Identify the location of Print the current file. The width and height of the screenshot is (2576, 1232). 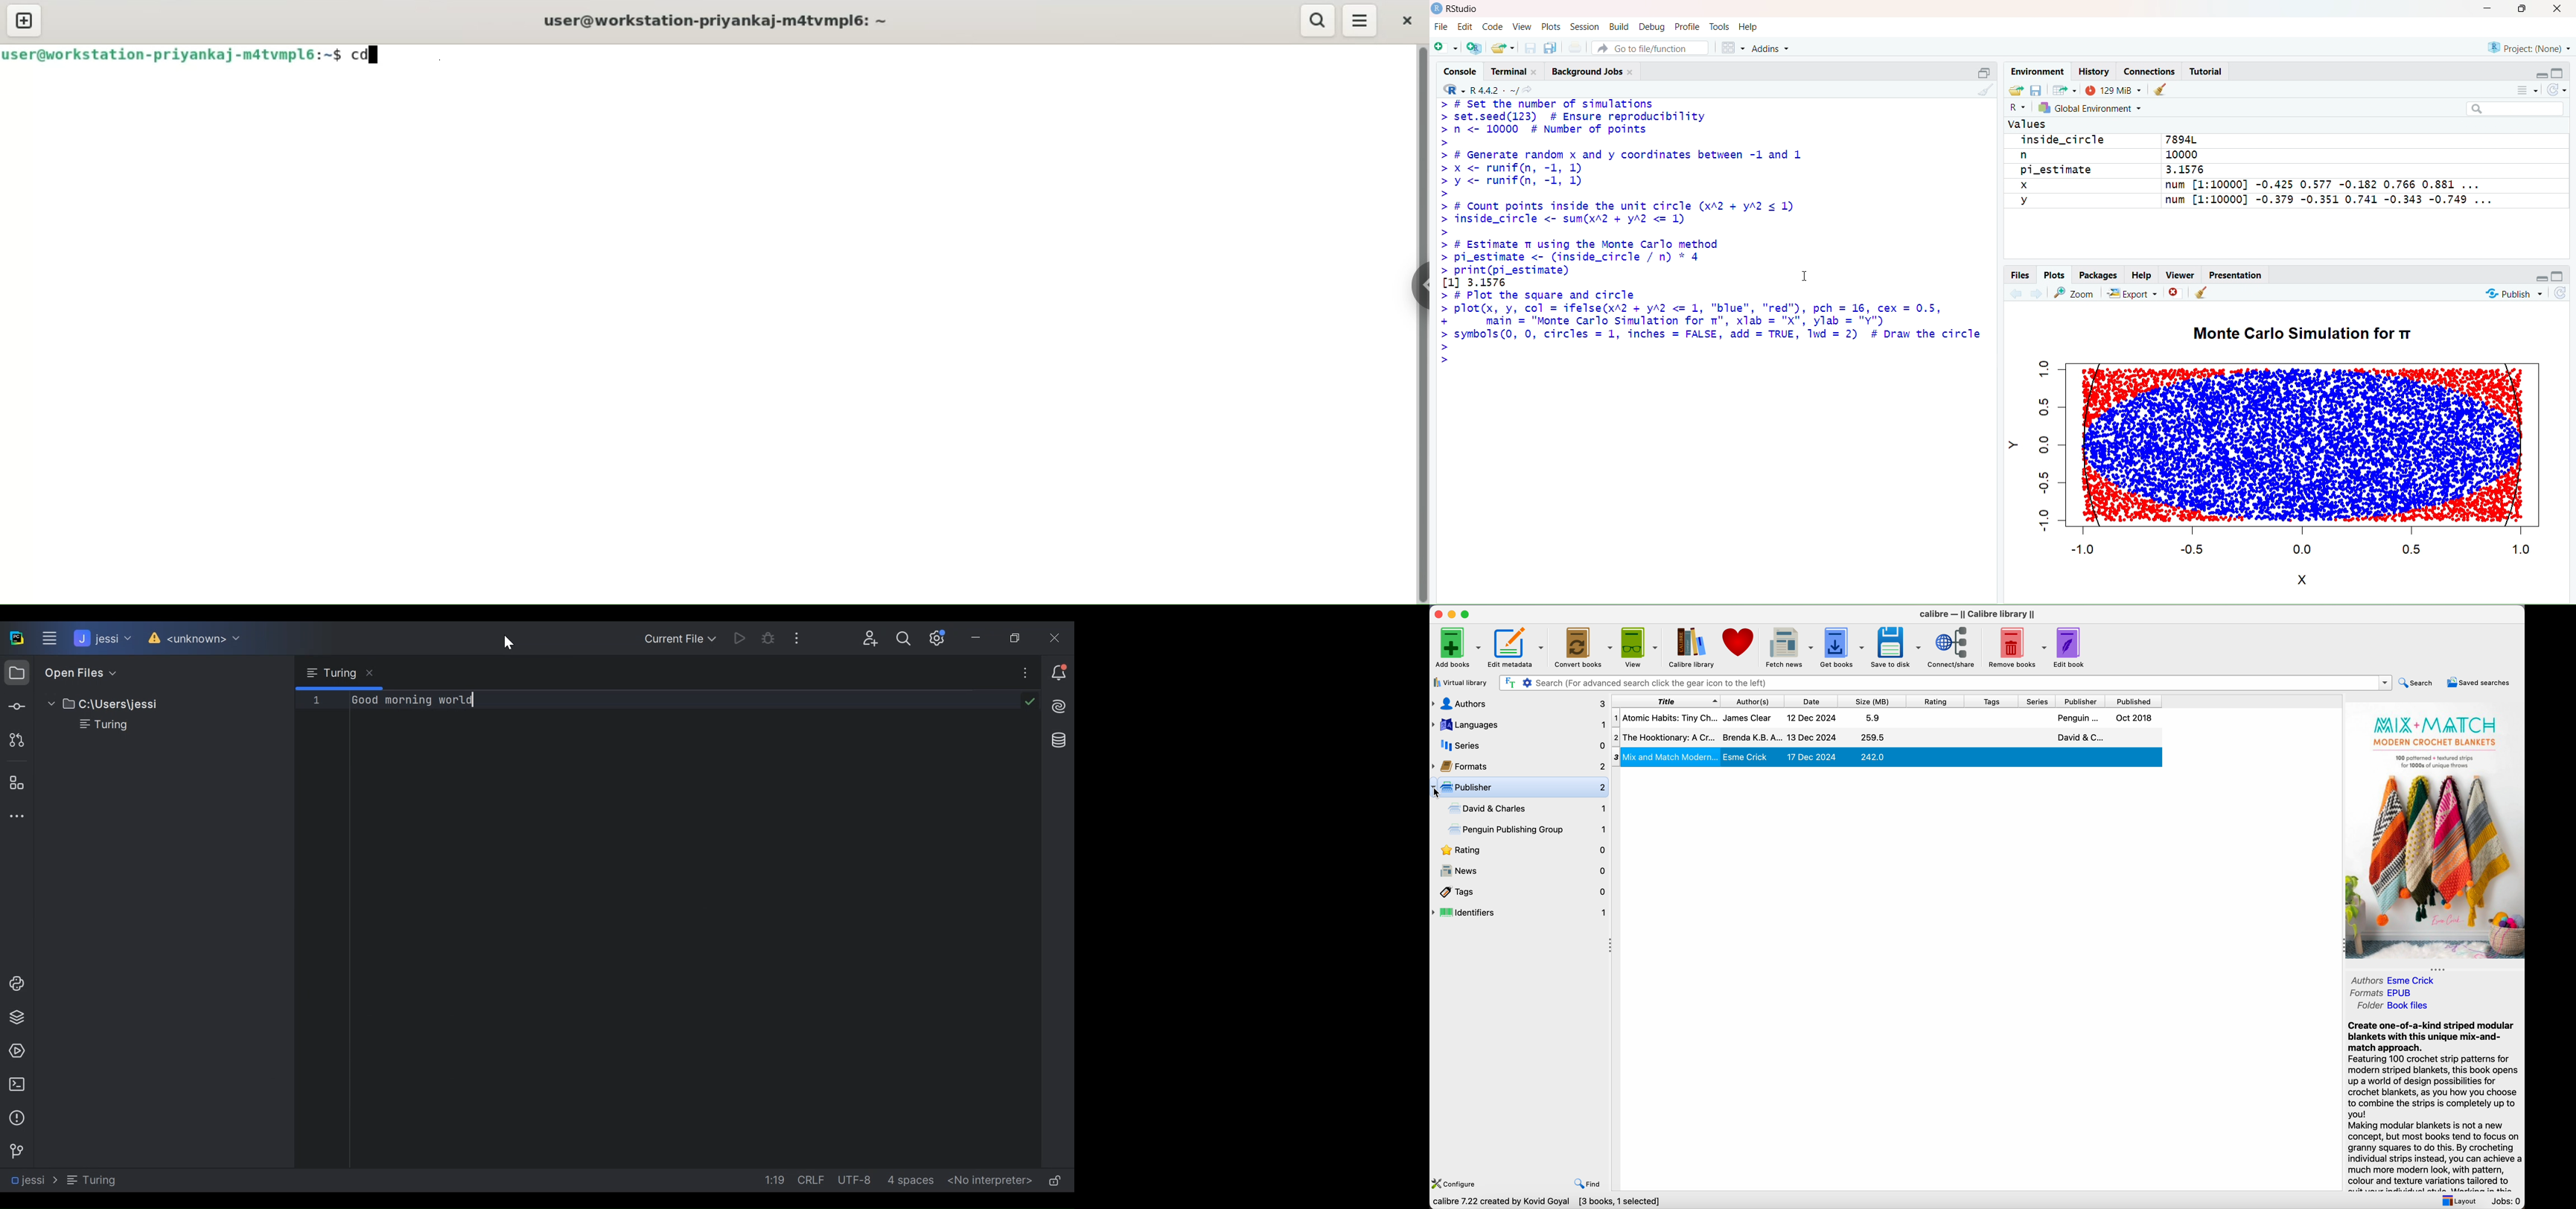
(1577, 45).